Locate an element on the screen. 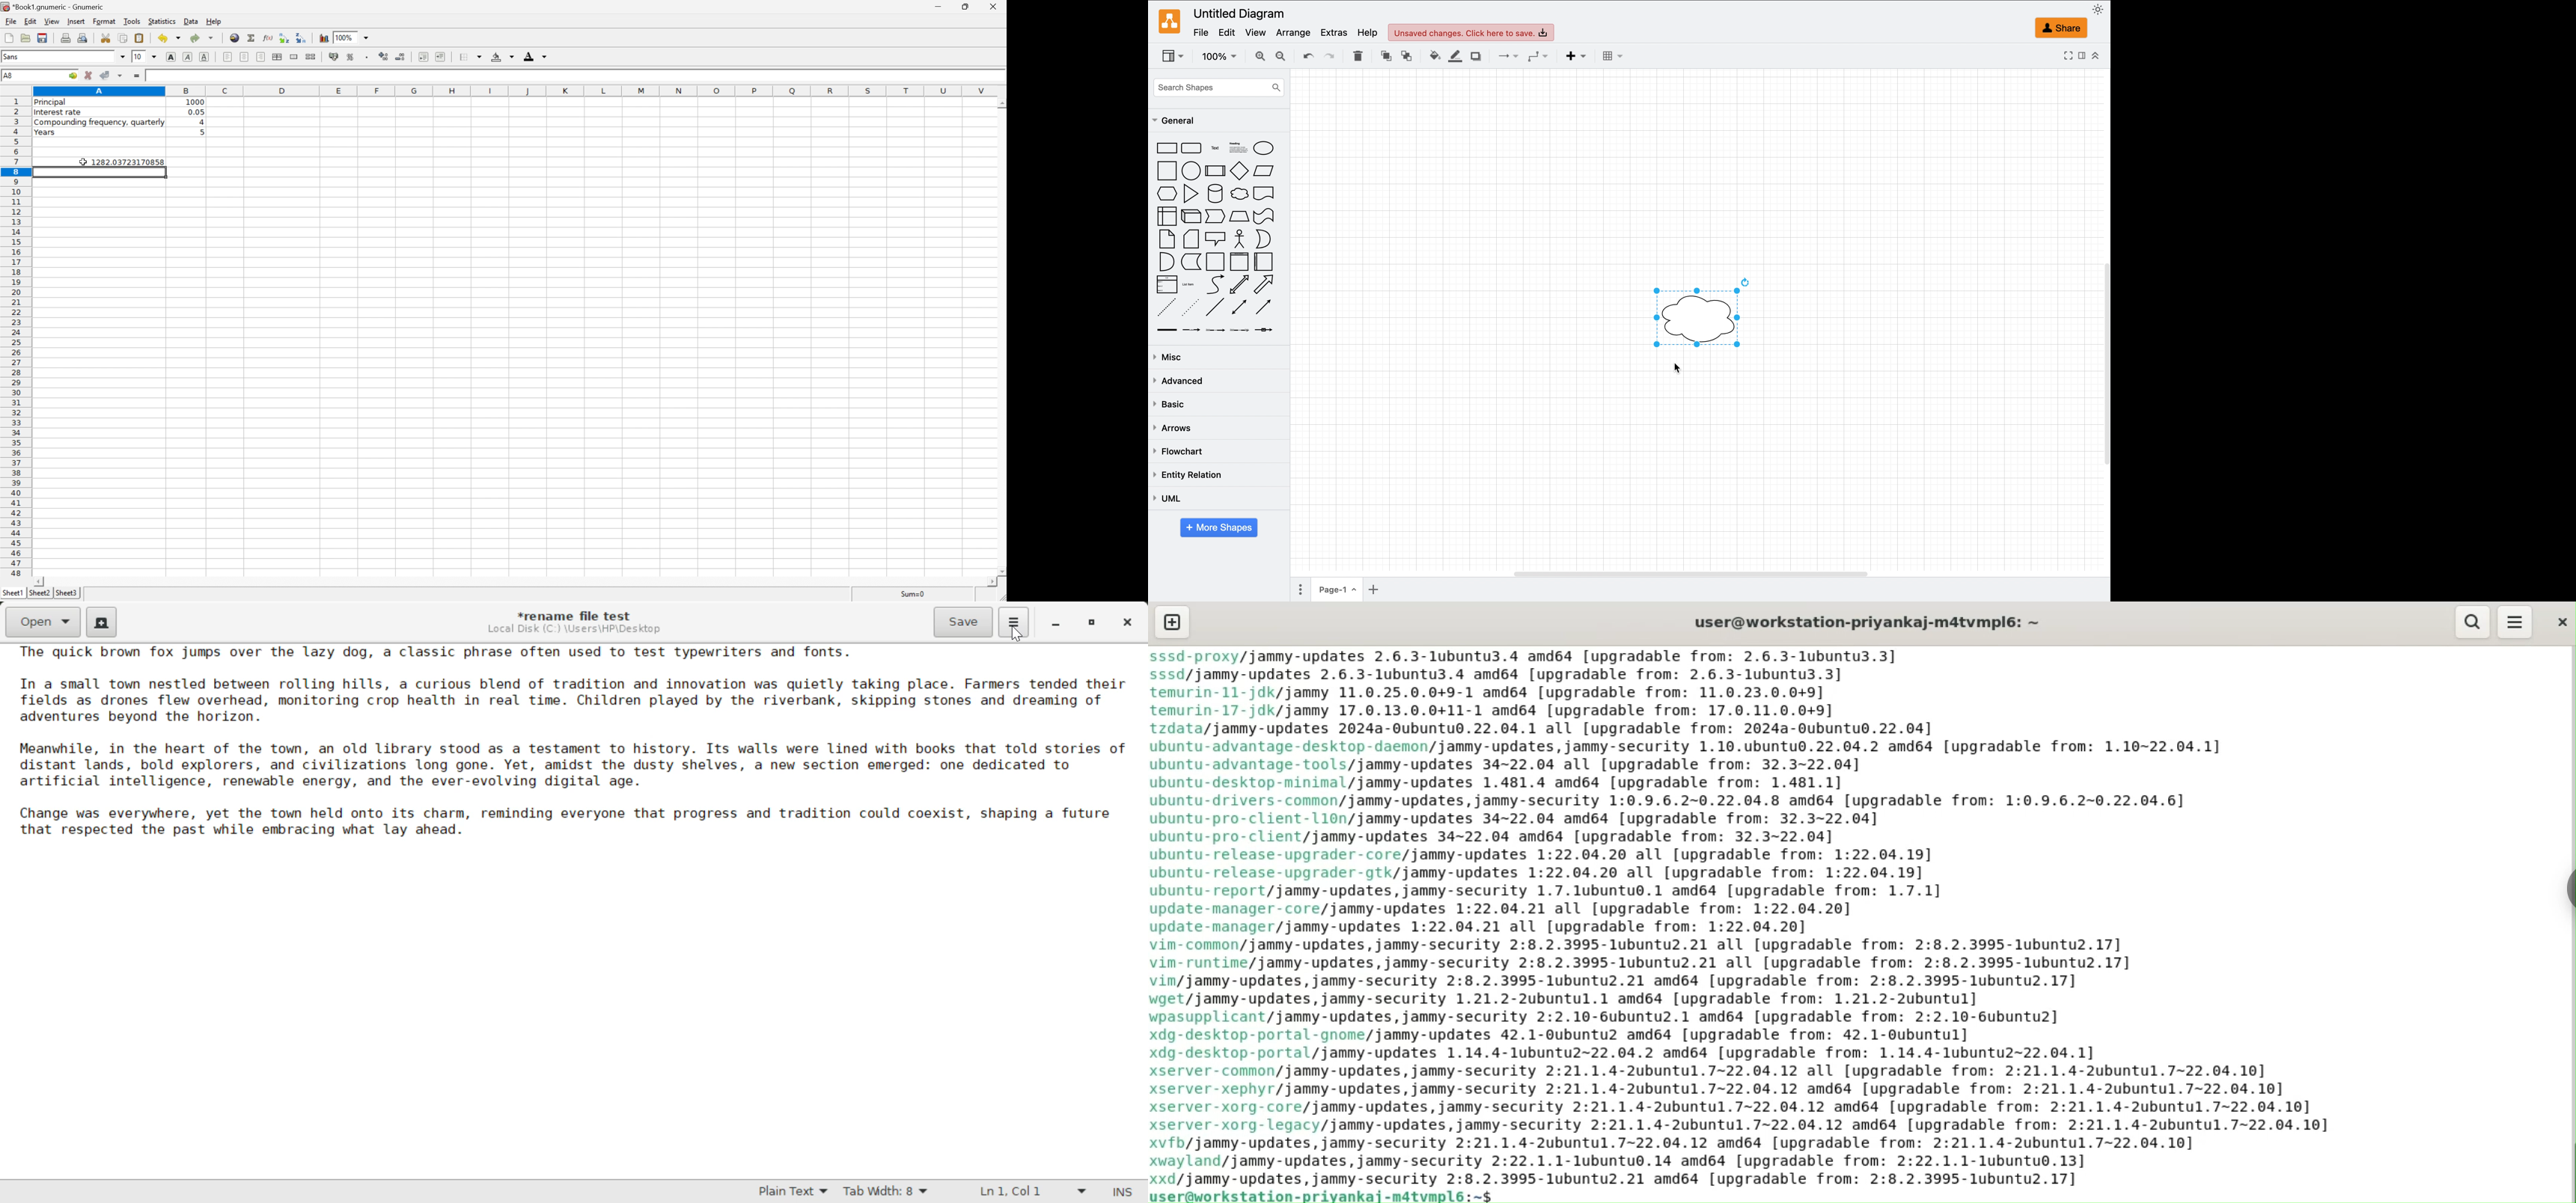  note is located at coordinates (1168, 240).